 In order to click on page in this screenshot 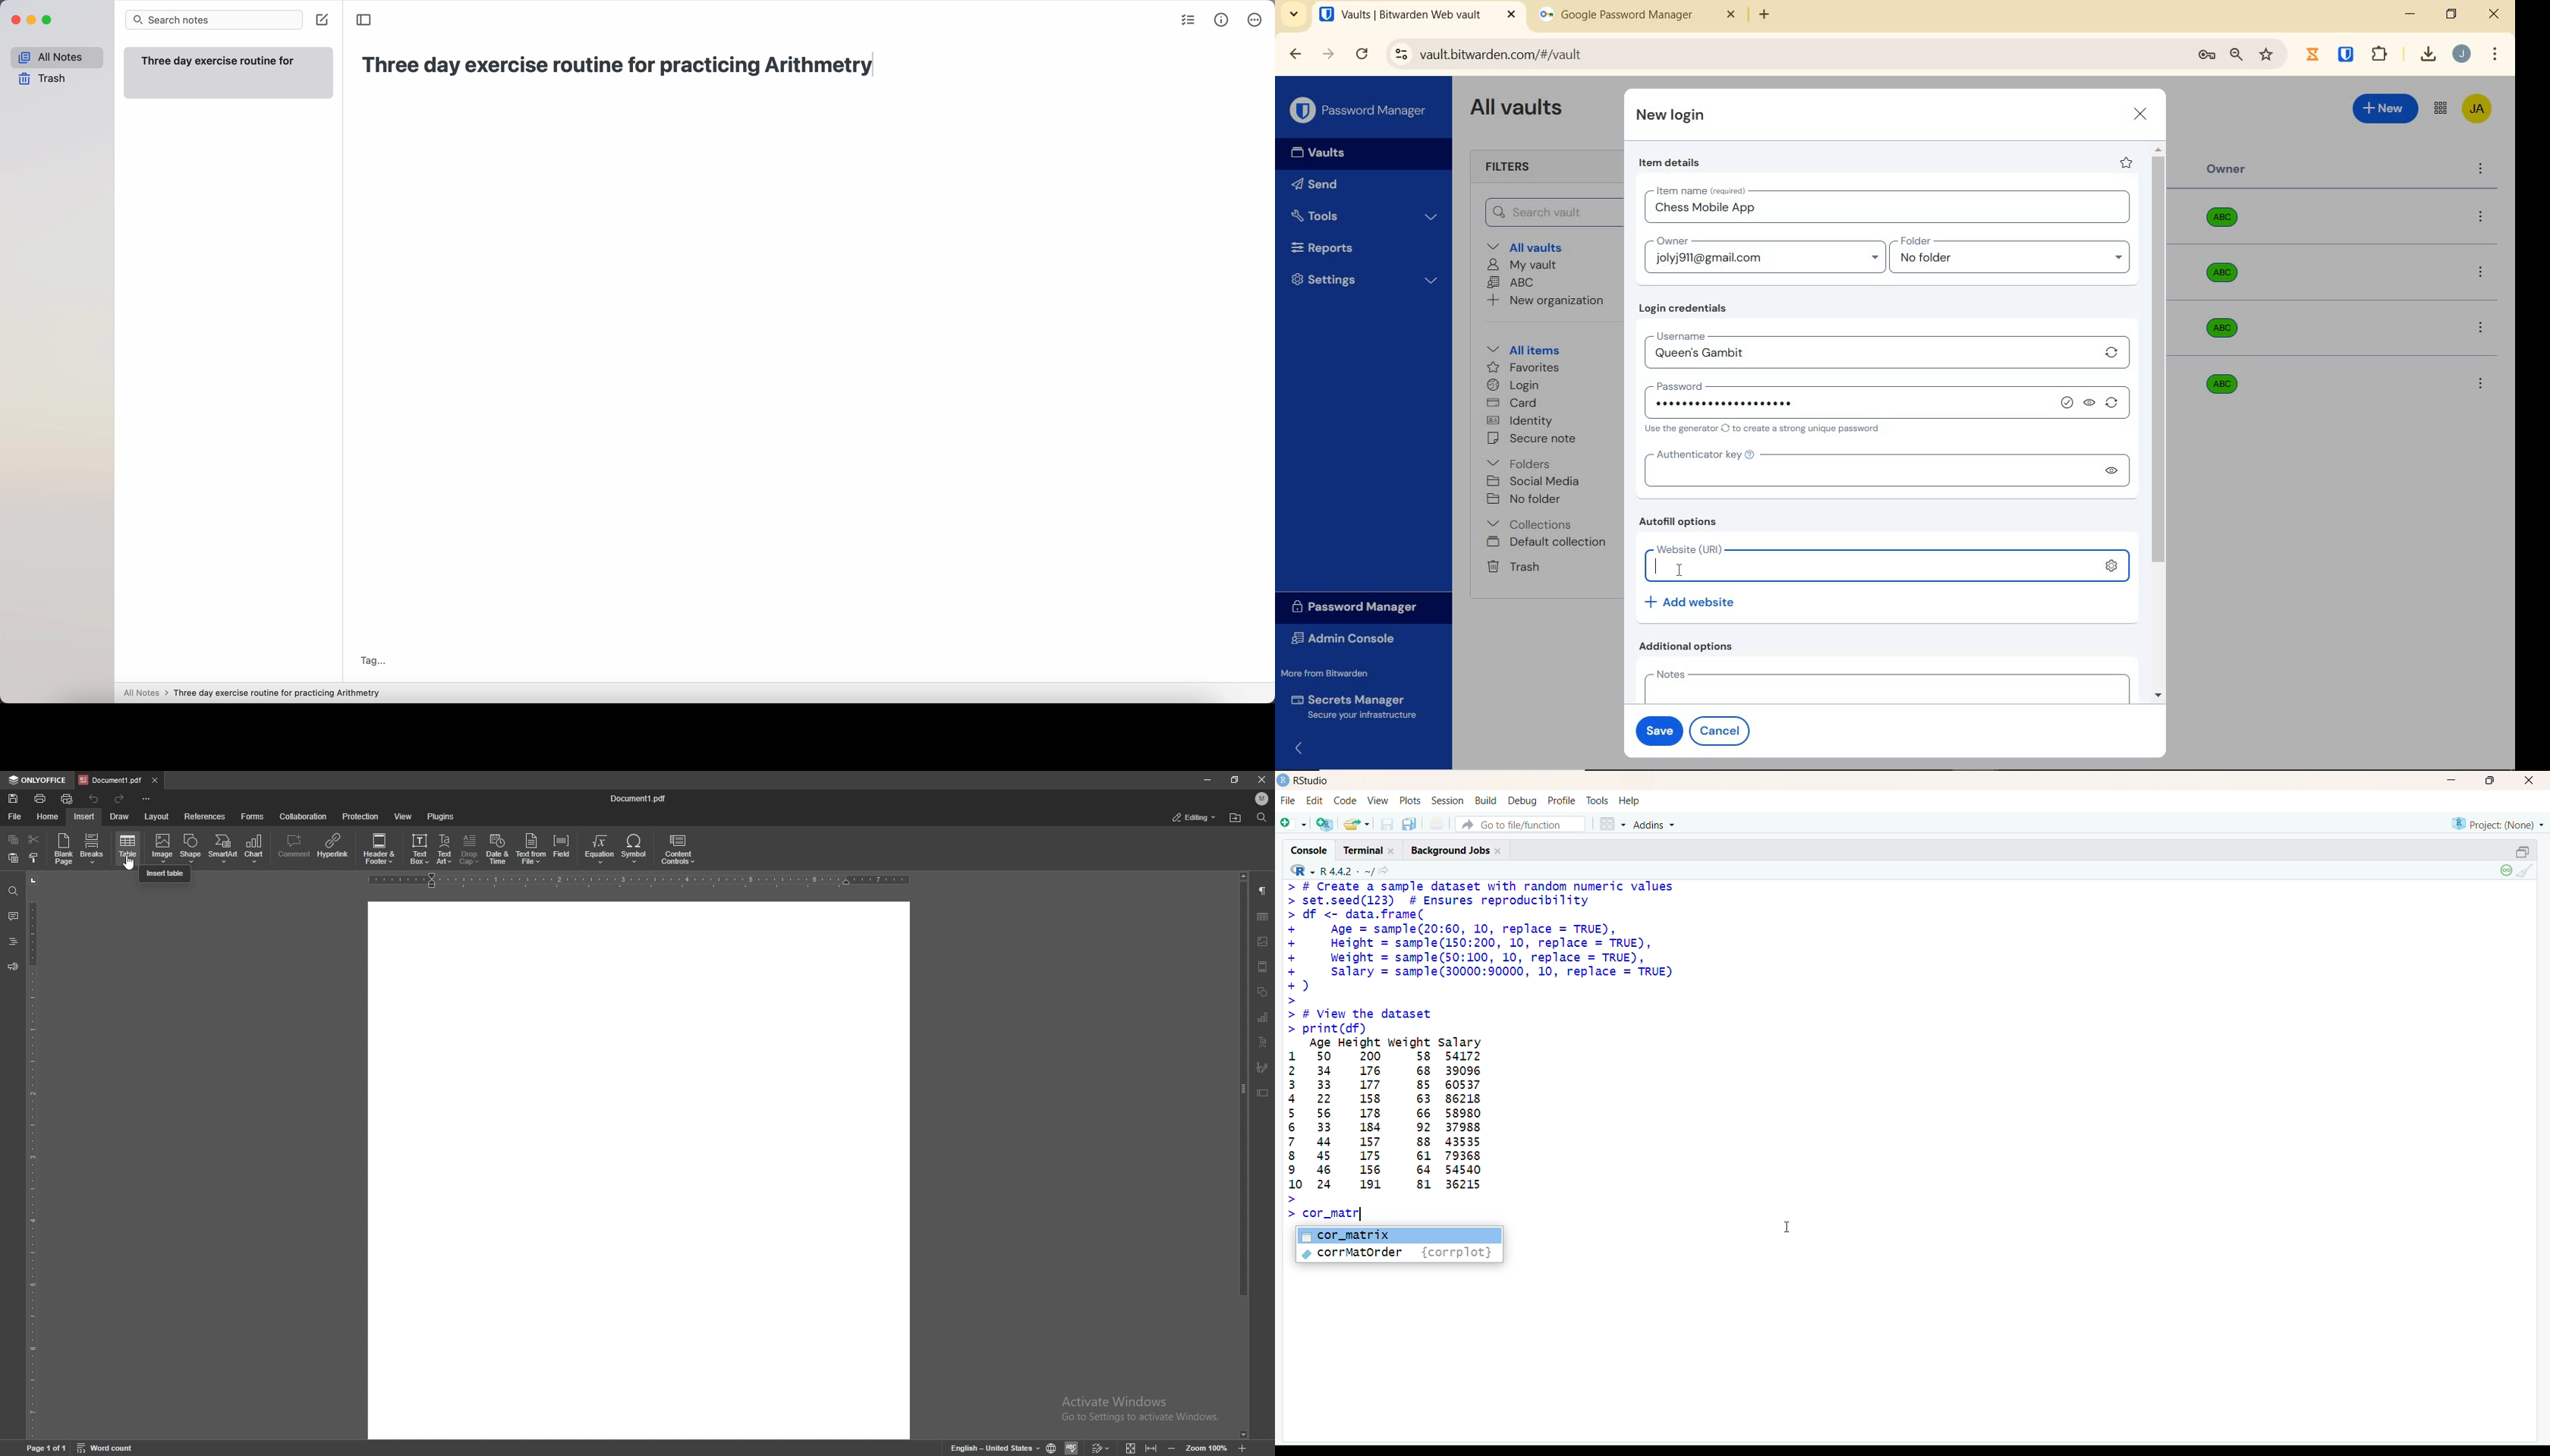, I will do `click(48, 1447)`.